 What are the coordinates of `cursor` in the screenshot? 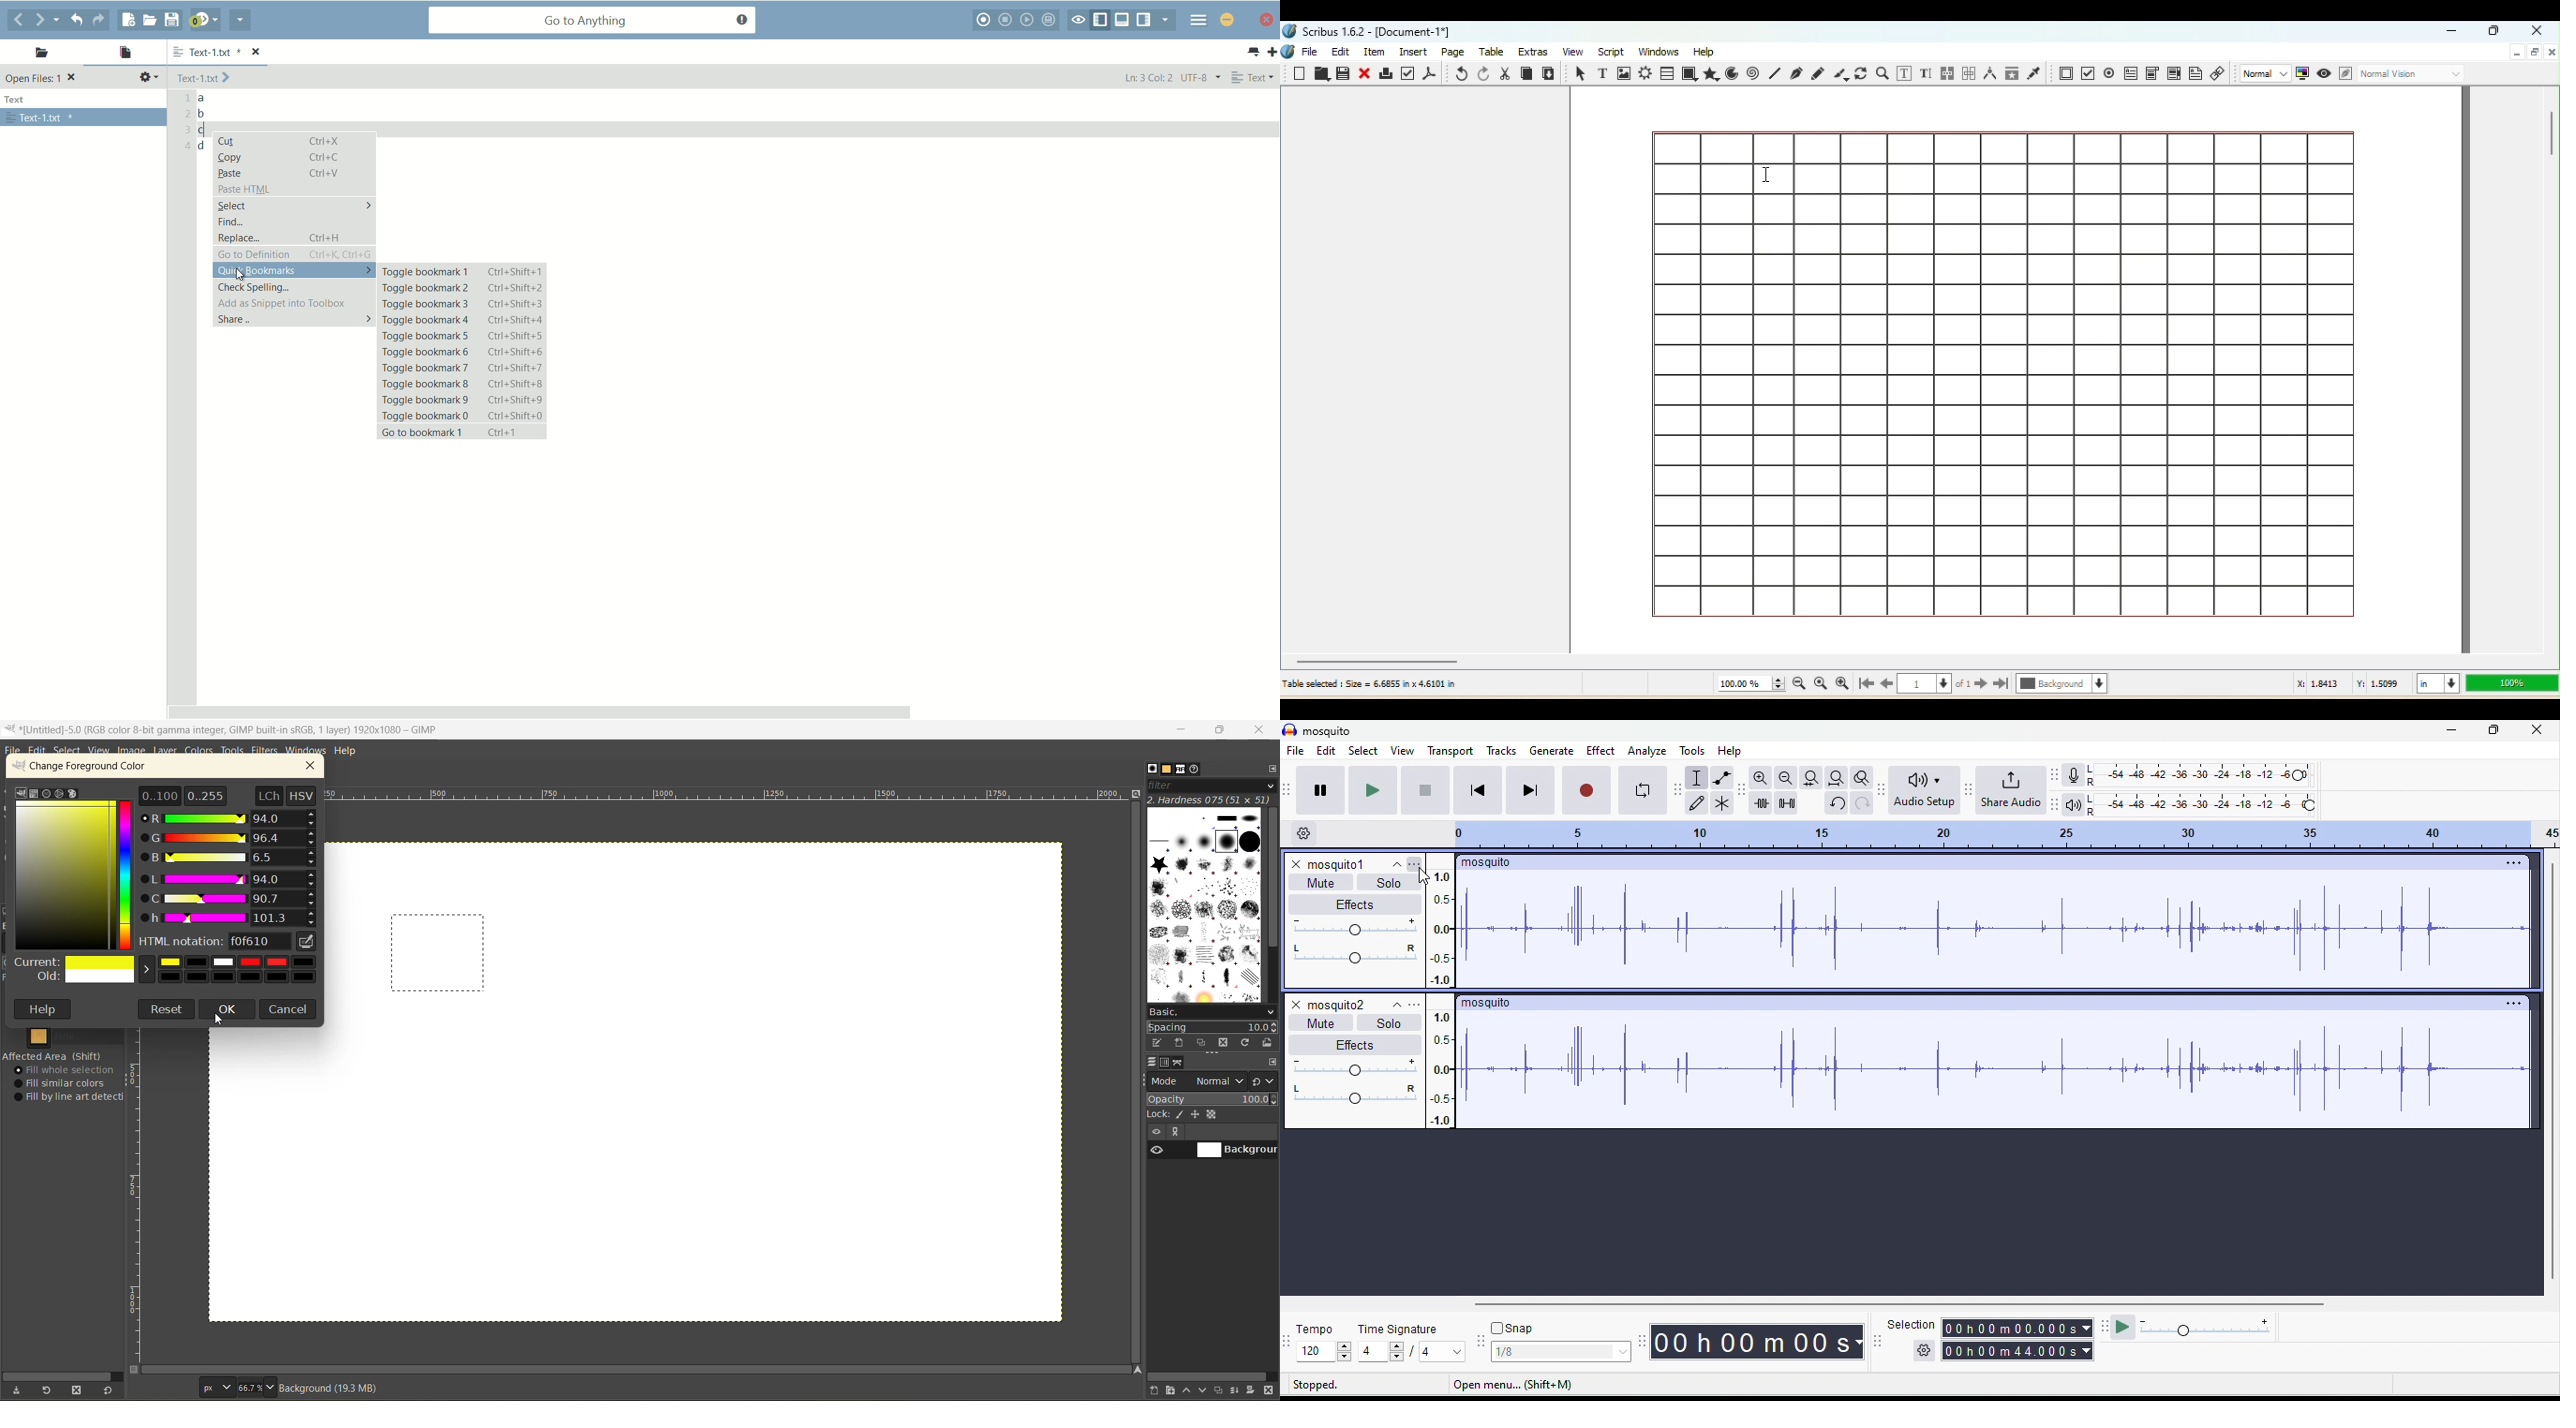 It's located at (227, 1022).